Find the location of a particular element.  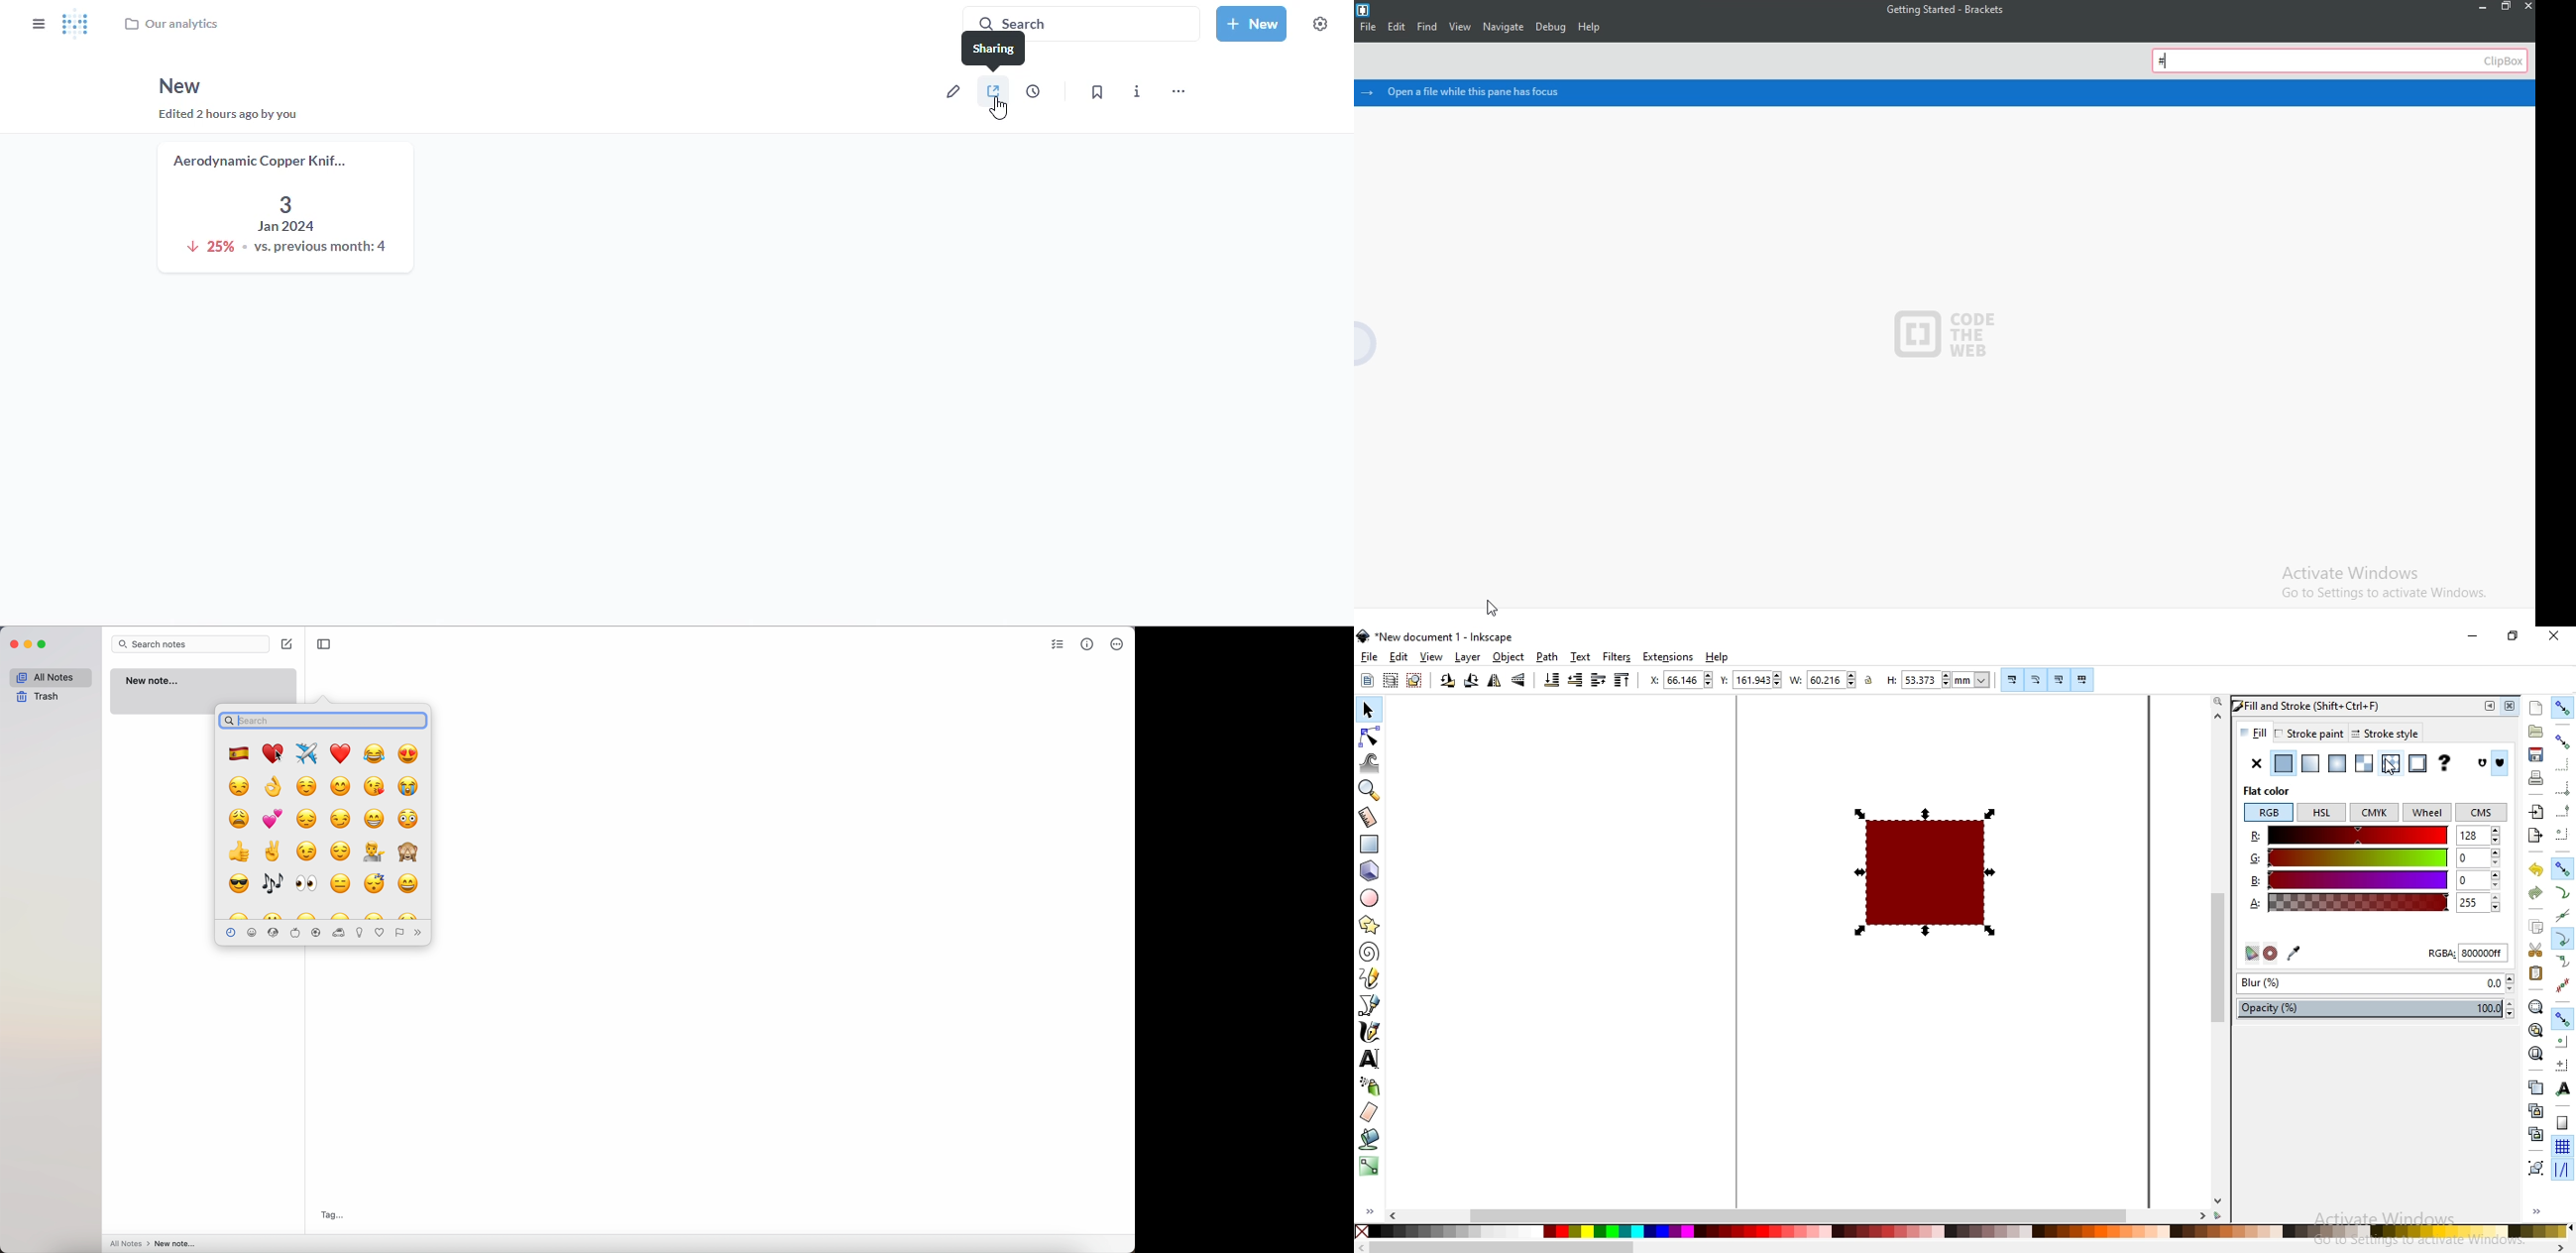

search bar is located at coordinates (190, 643).